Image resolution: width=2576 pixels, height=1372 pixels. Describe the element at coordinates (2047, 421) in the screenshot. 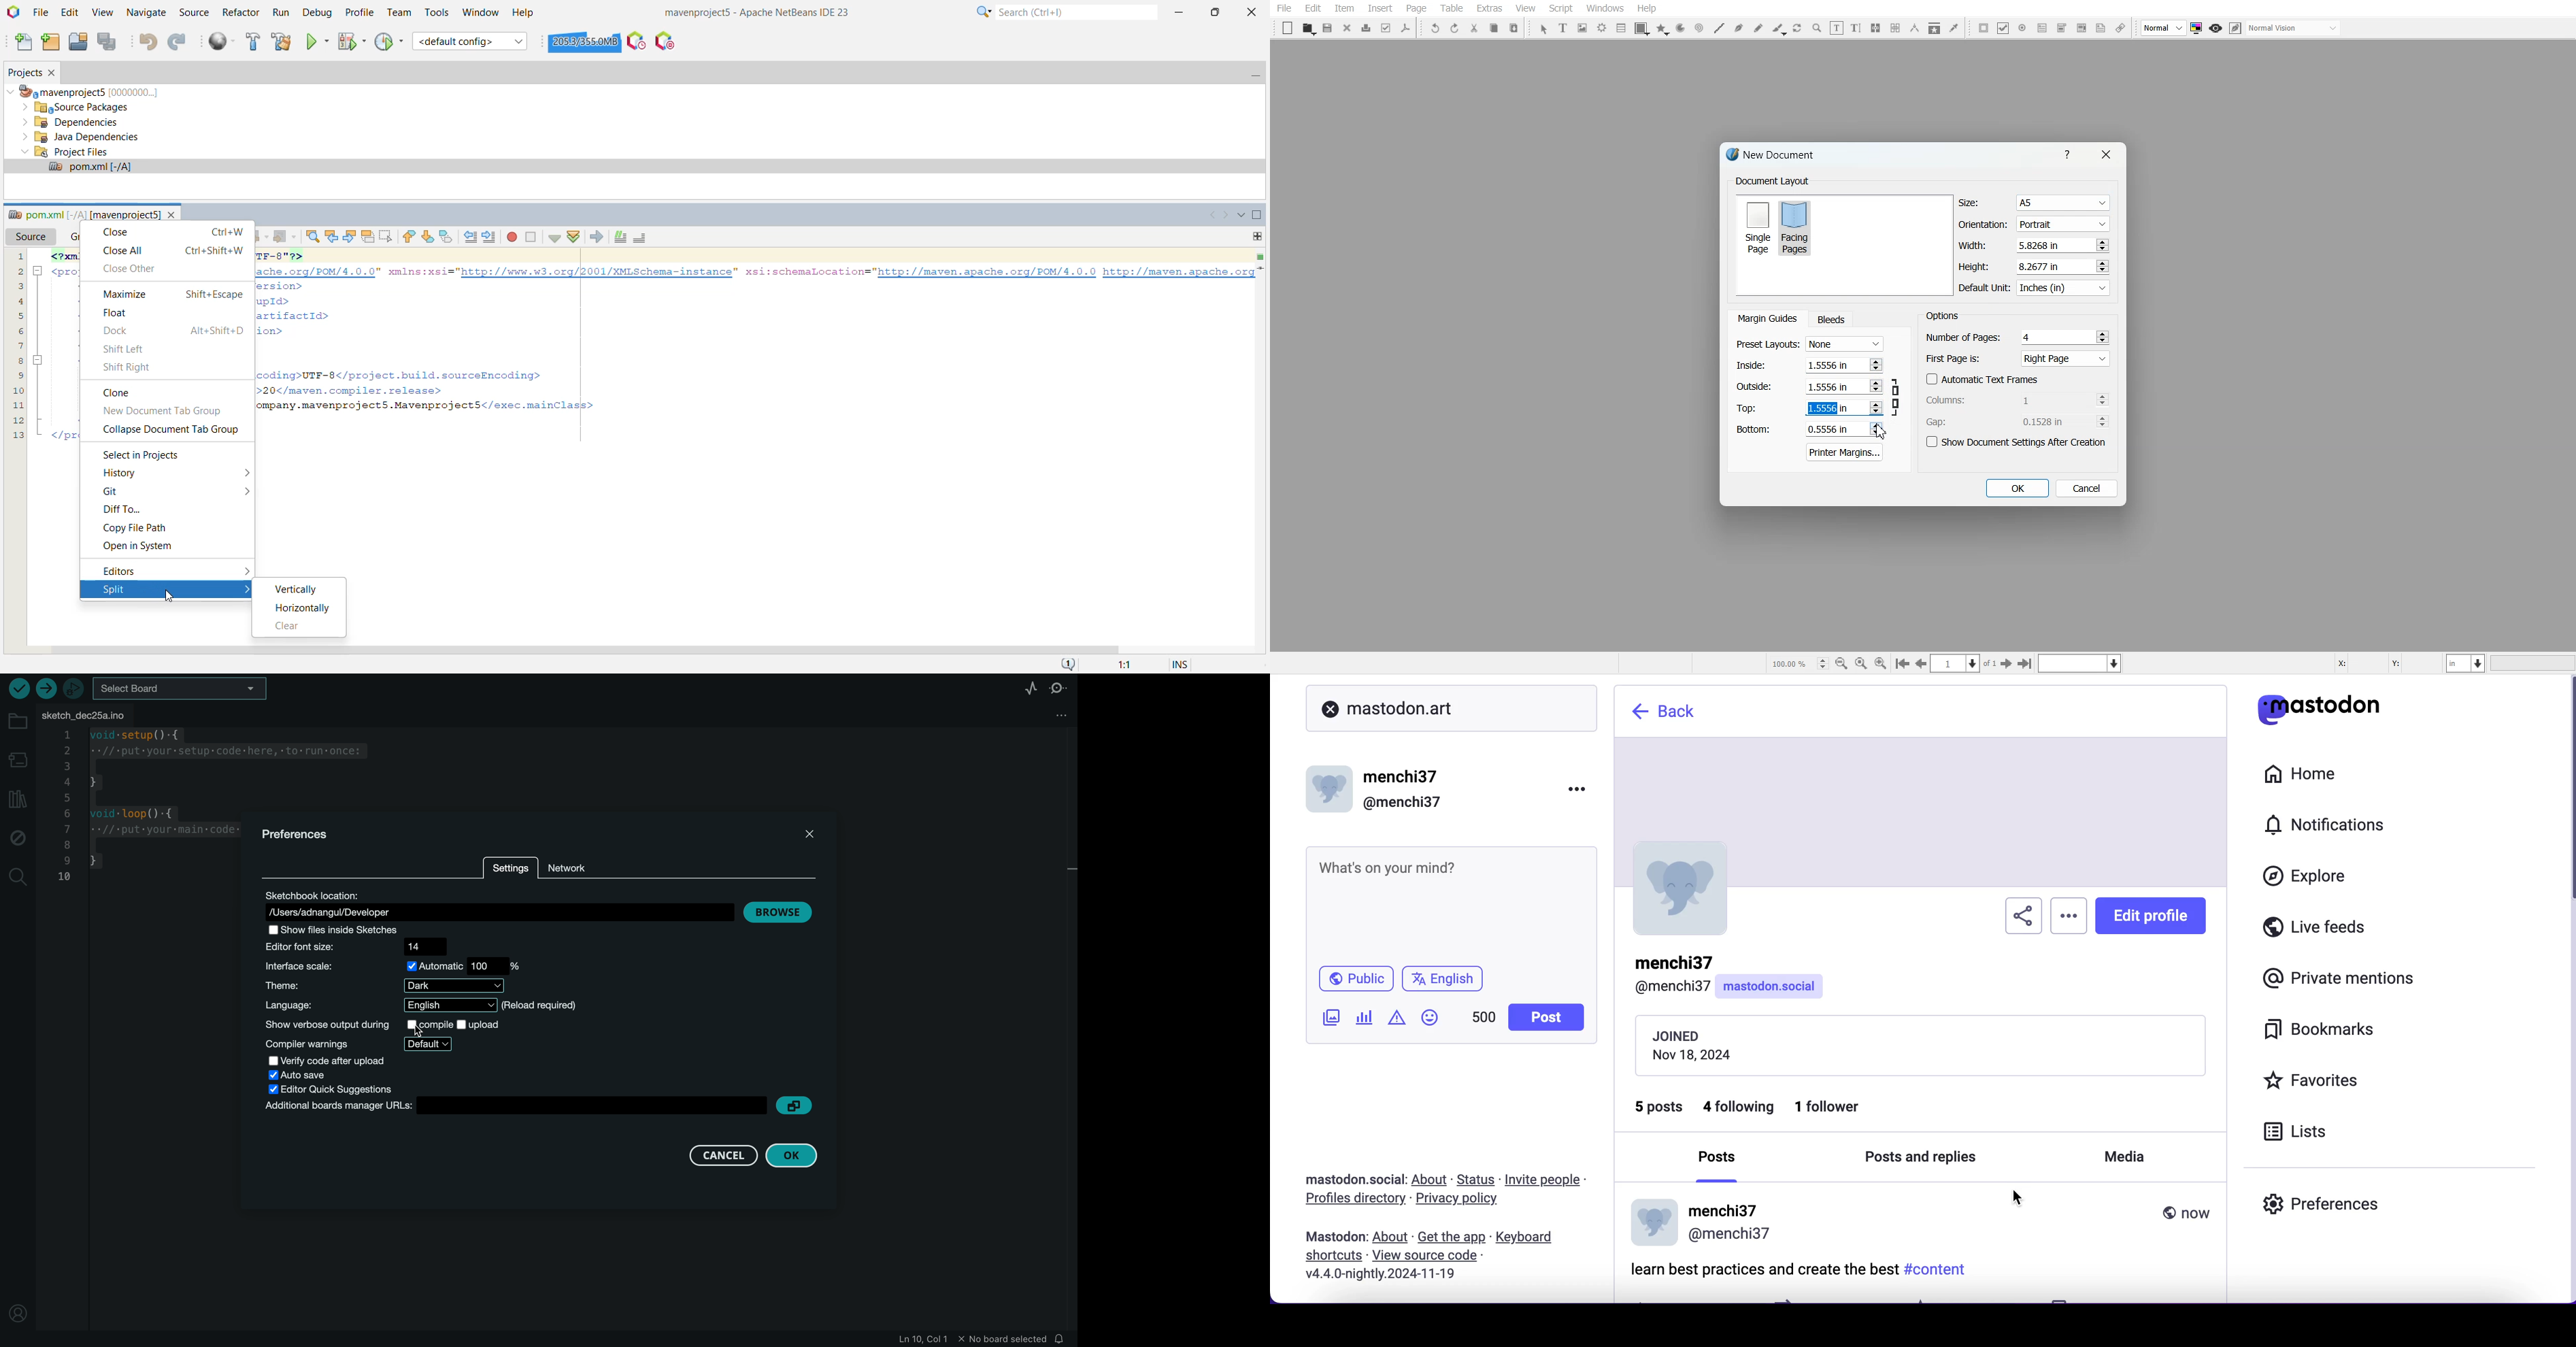

I see `0.1528 in` at that location.